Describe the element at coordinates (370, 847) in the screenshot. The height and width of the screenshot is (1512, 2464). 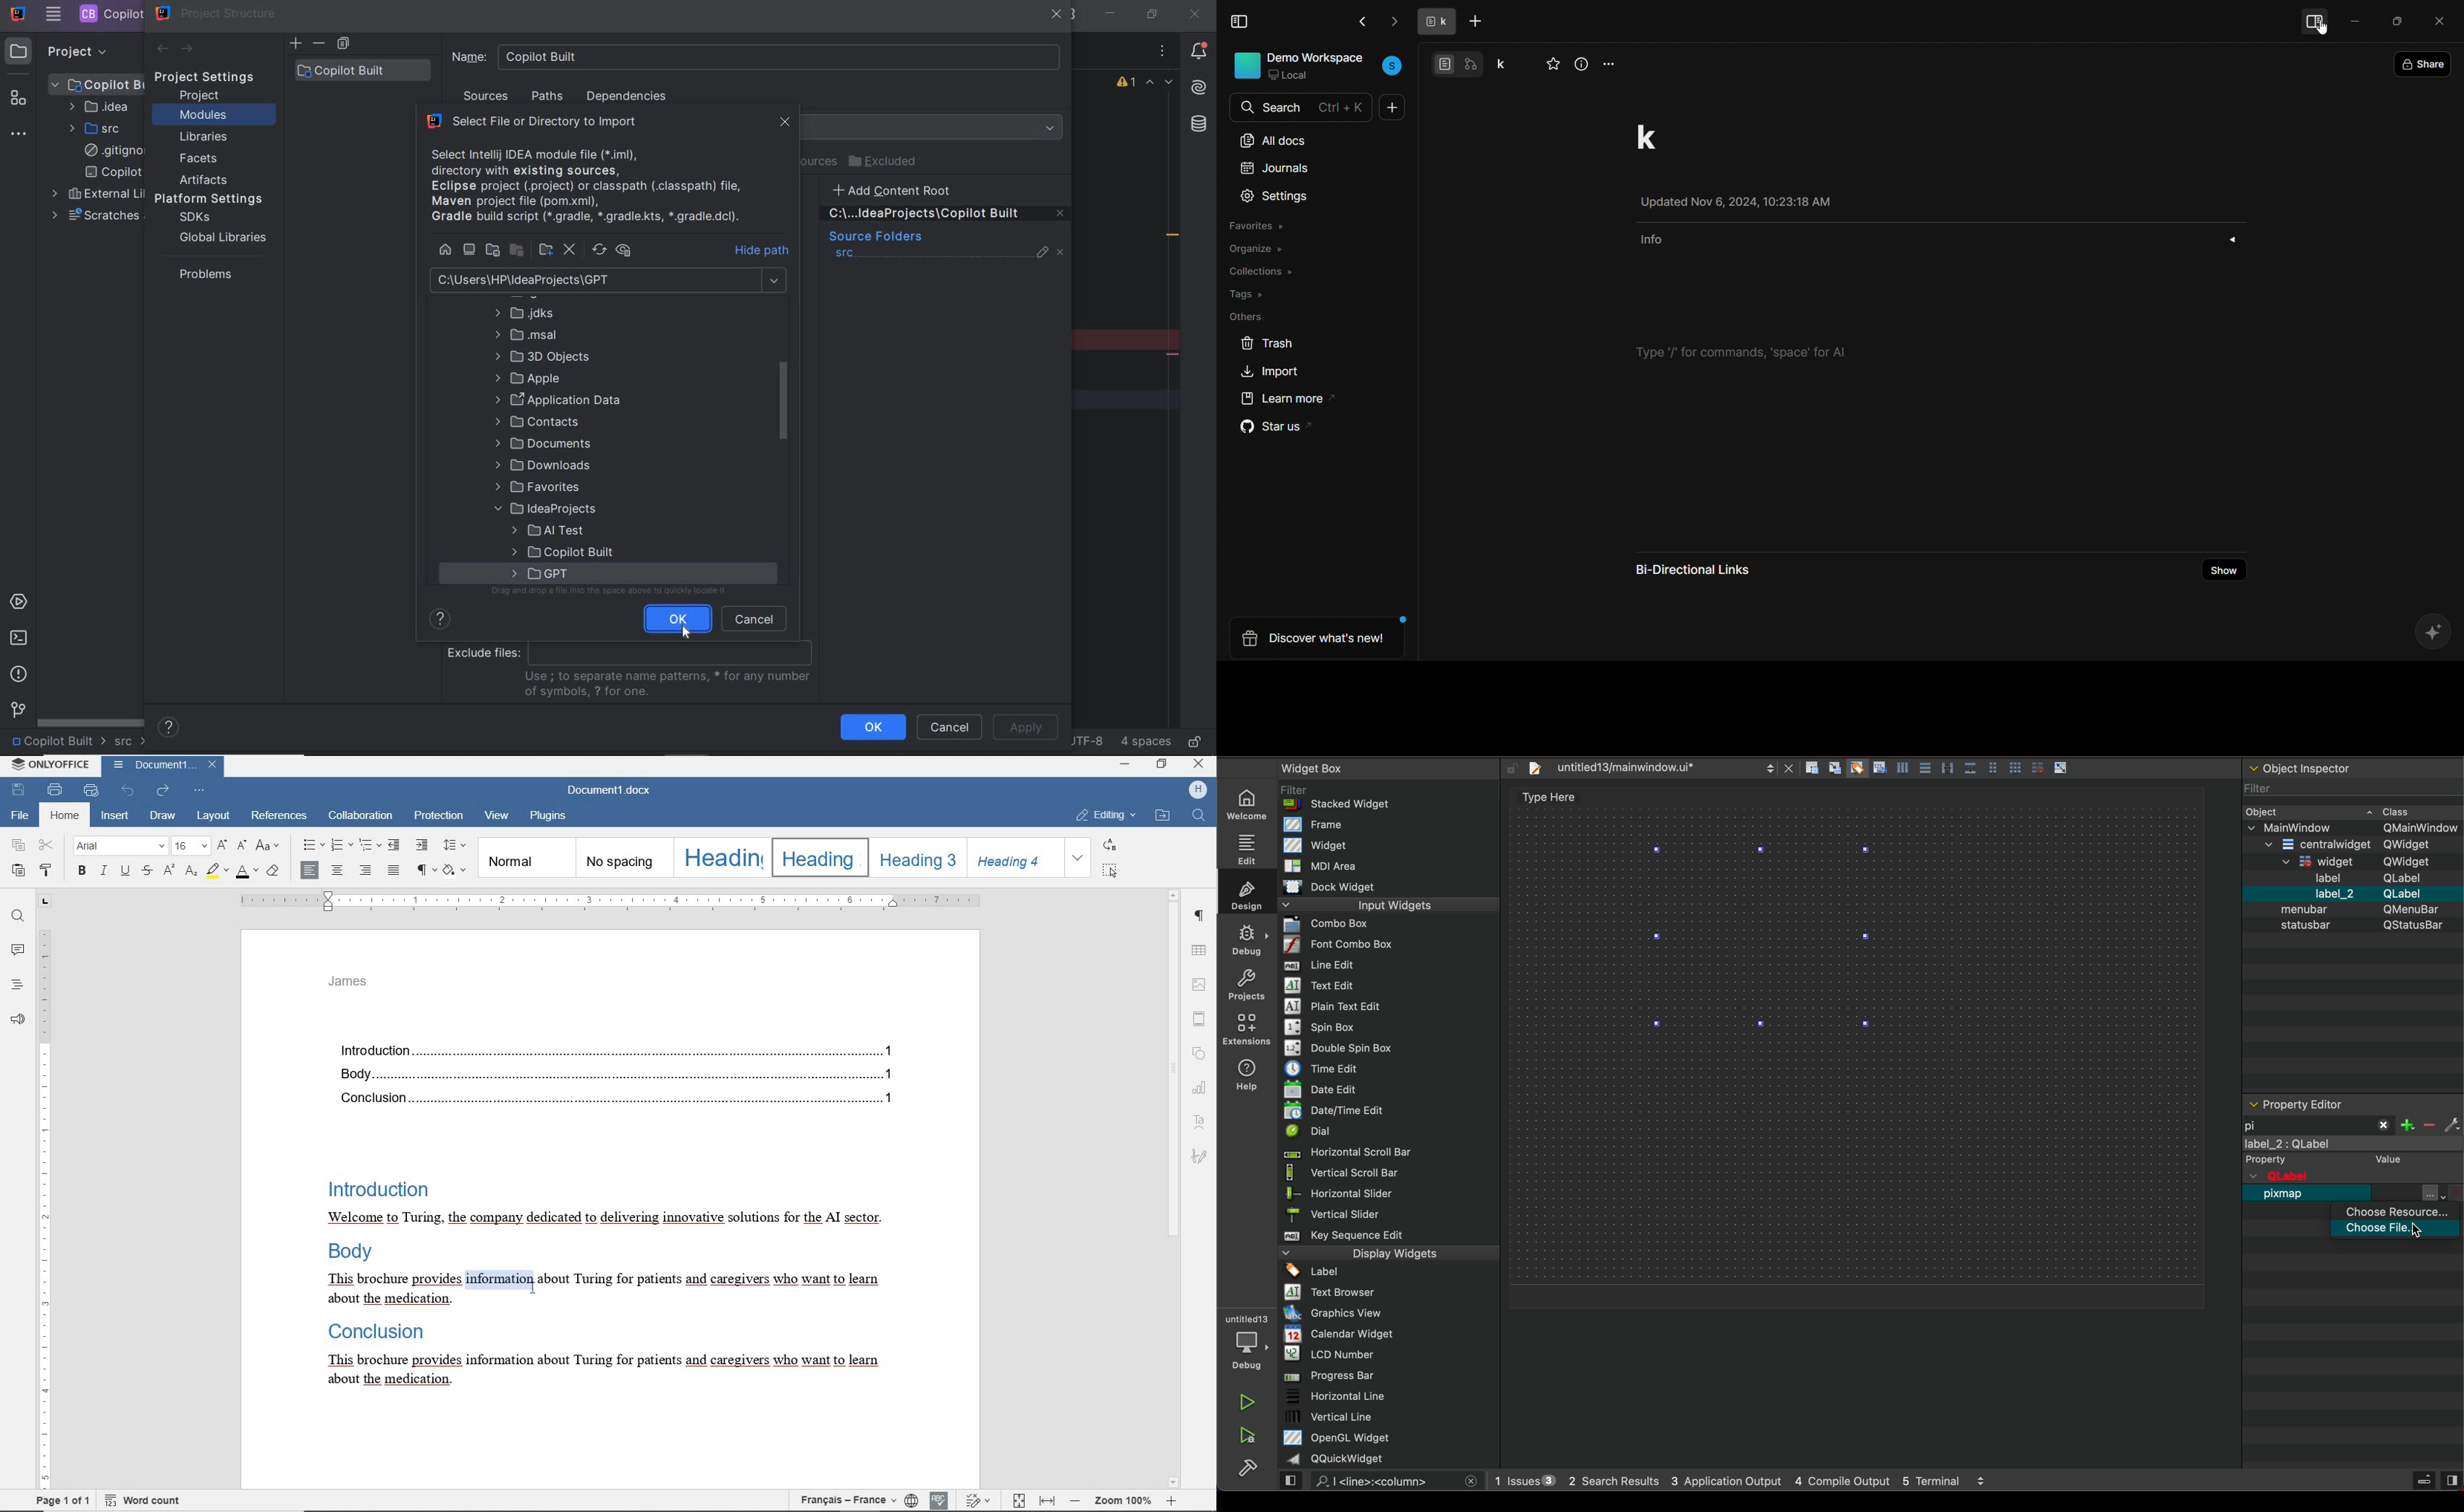
I see `SDECREASE INDENT` at that location.